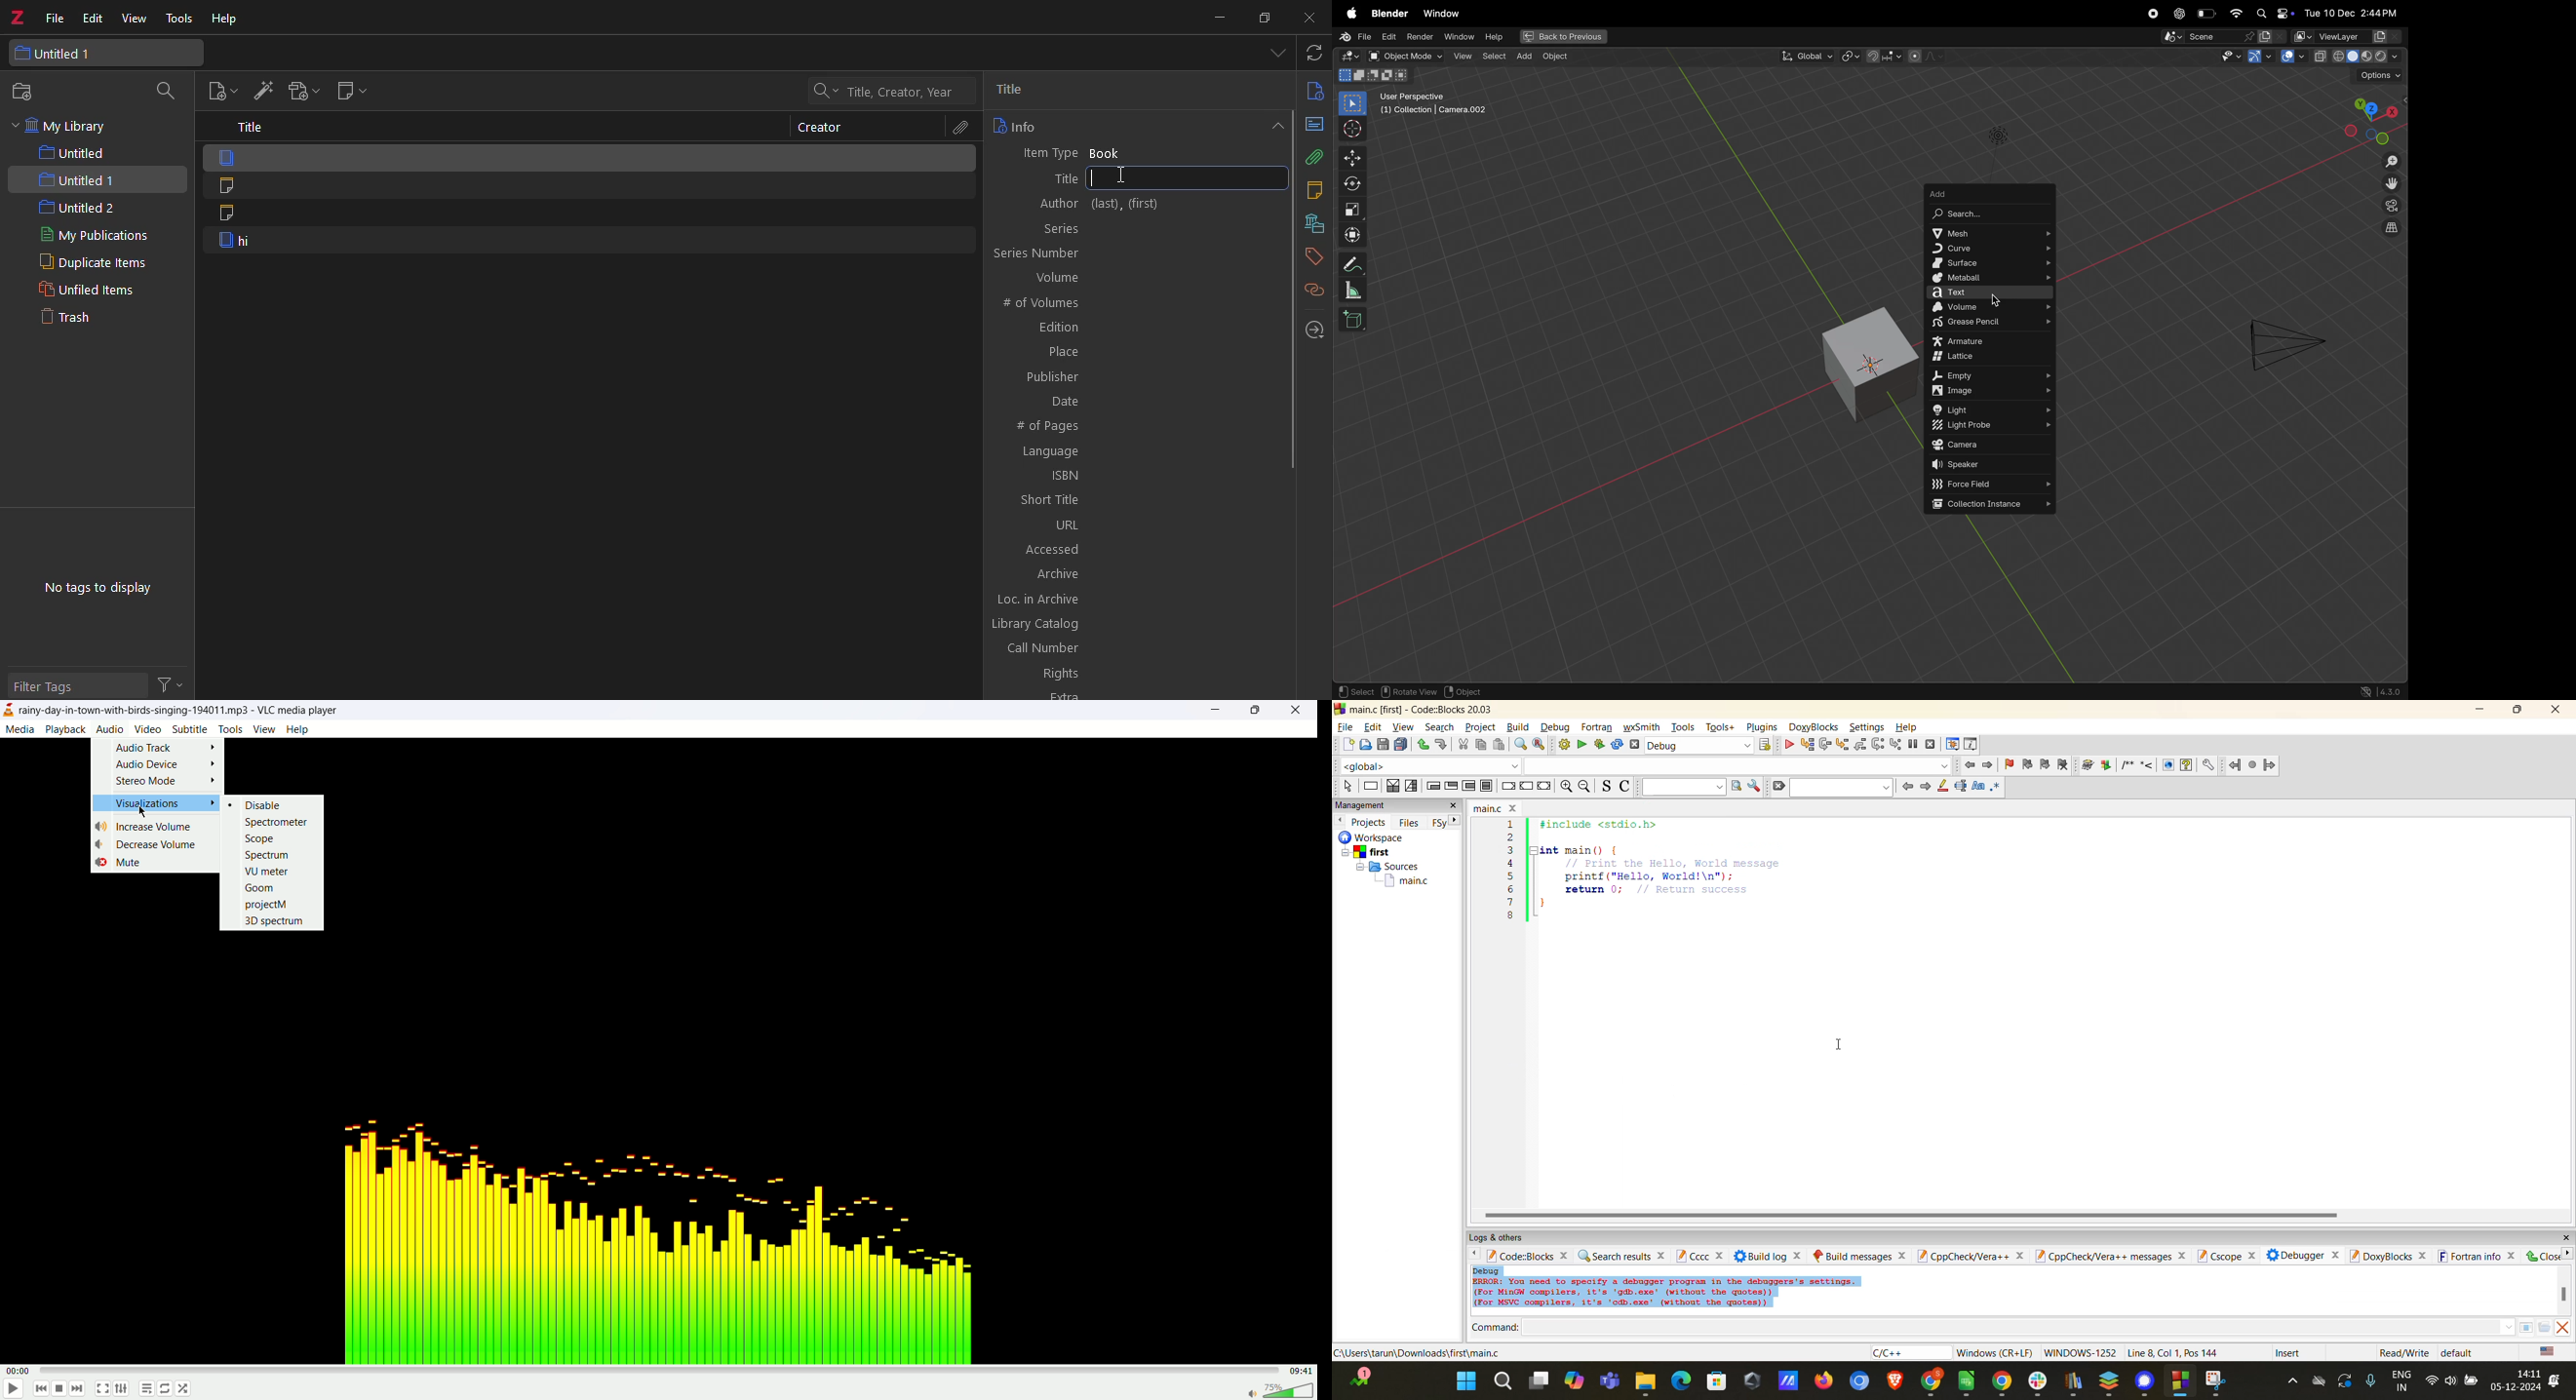  I want to click on date, so click(1138, 400).